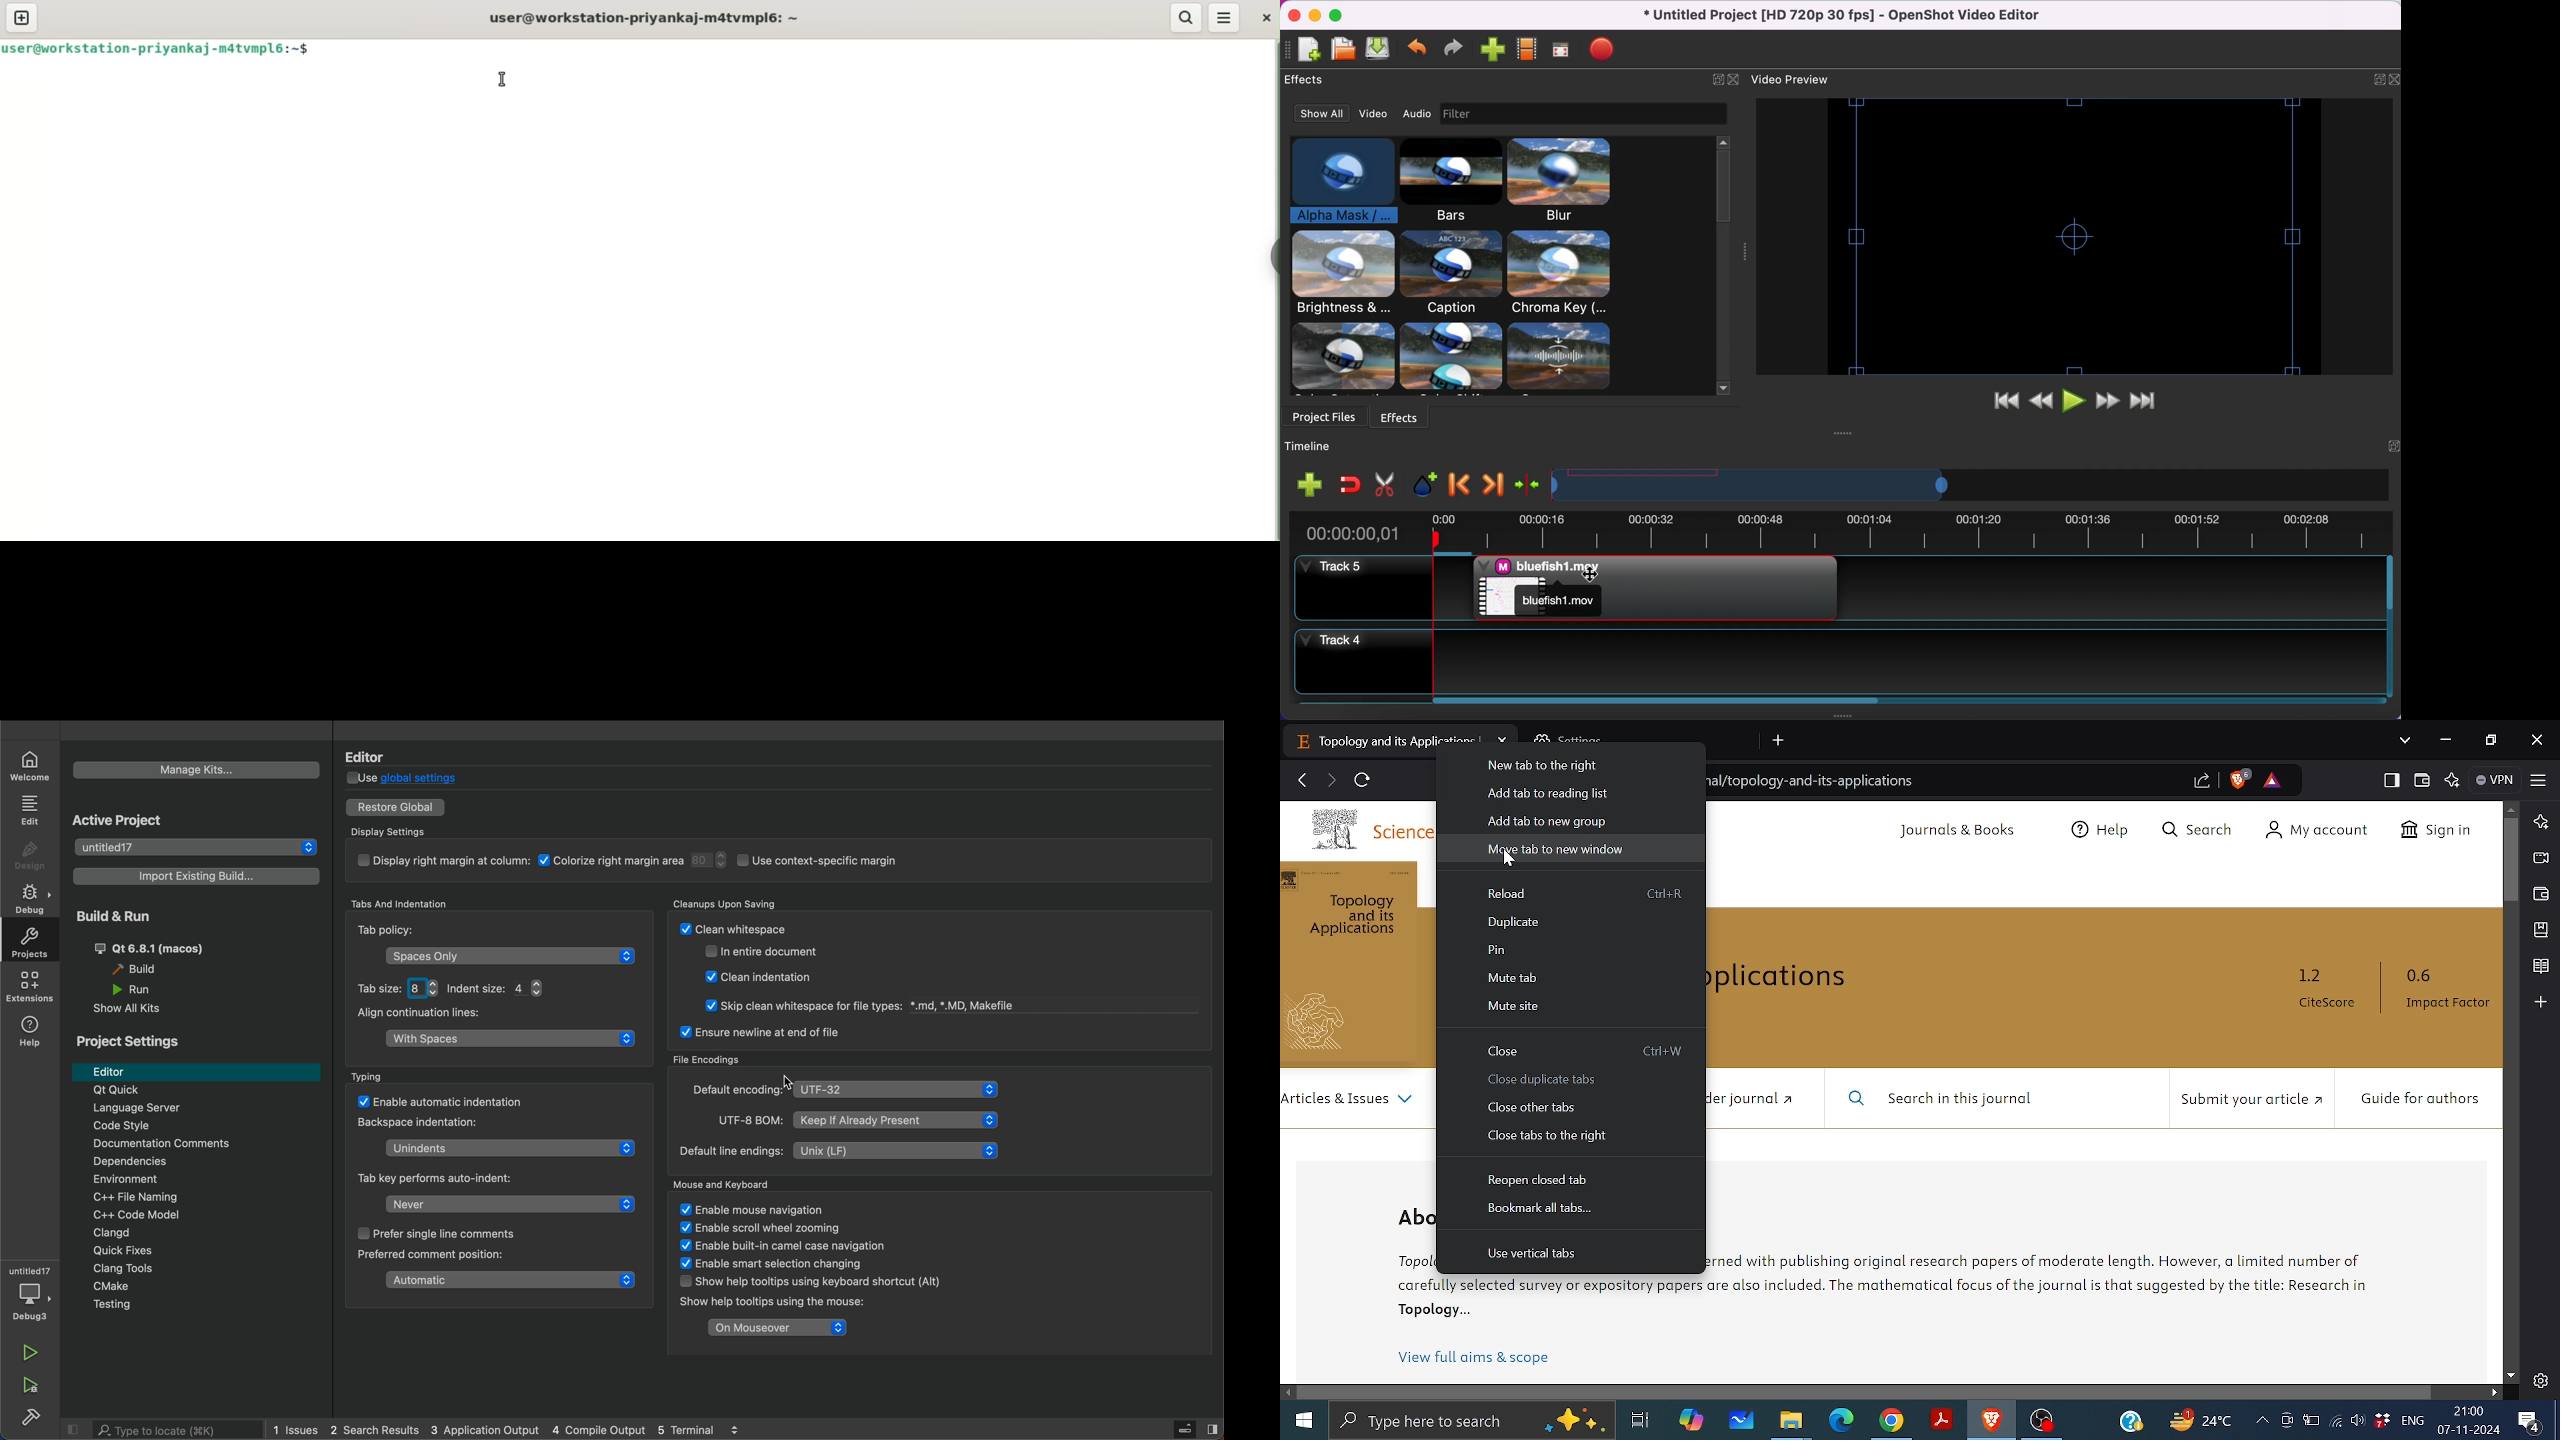 The height and width of the screenshot is (1456, 2576). Describe the element at coordinates (1847, 665) in the screenshot. I see `track 4` at that location.